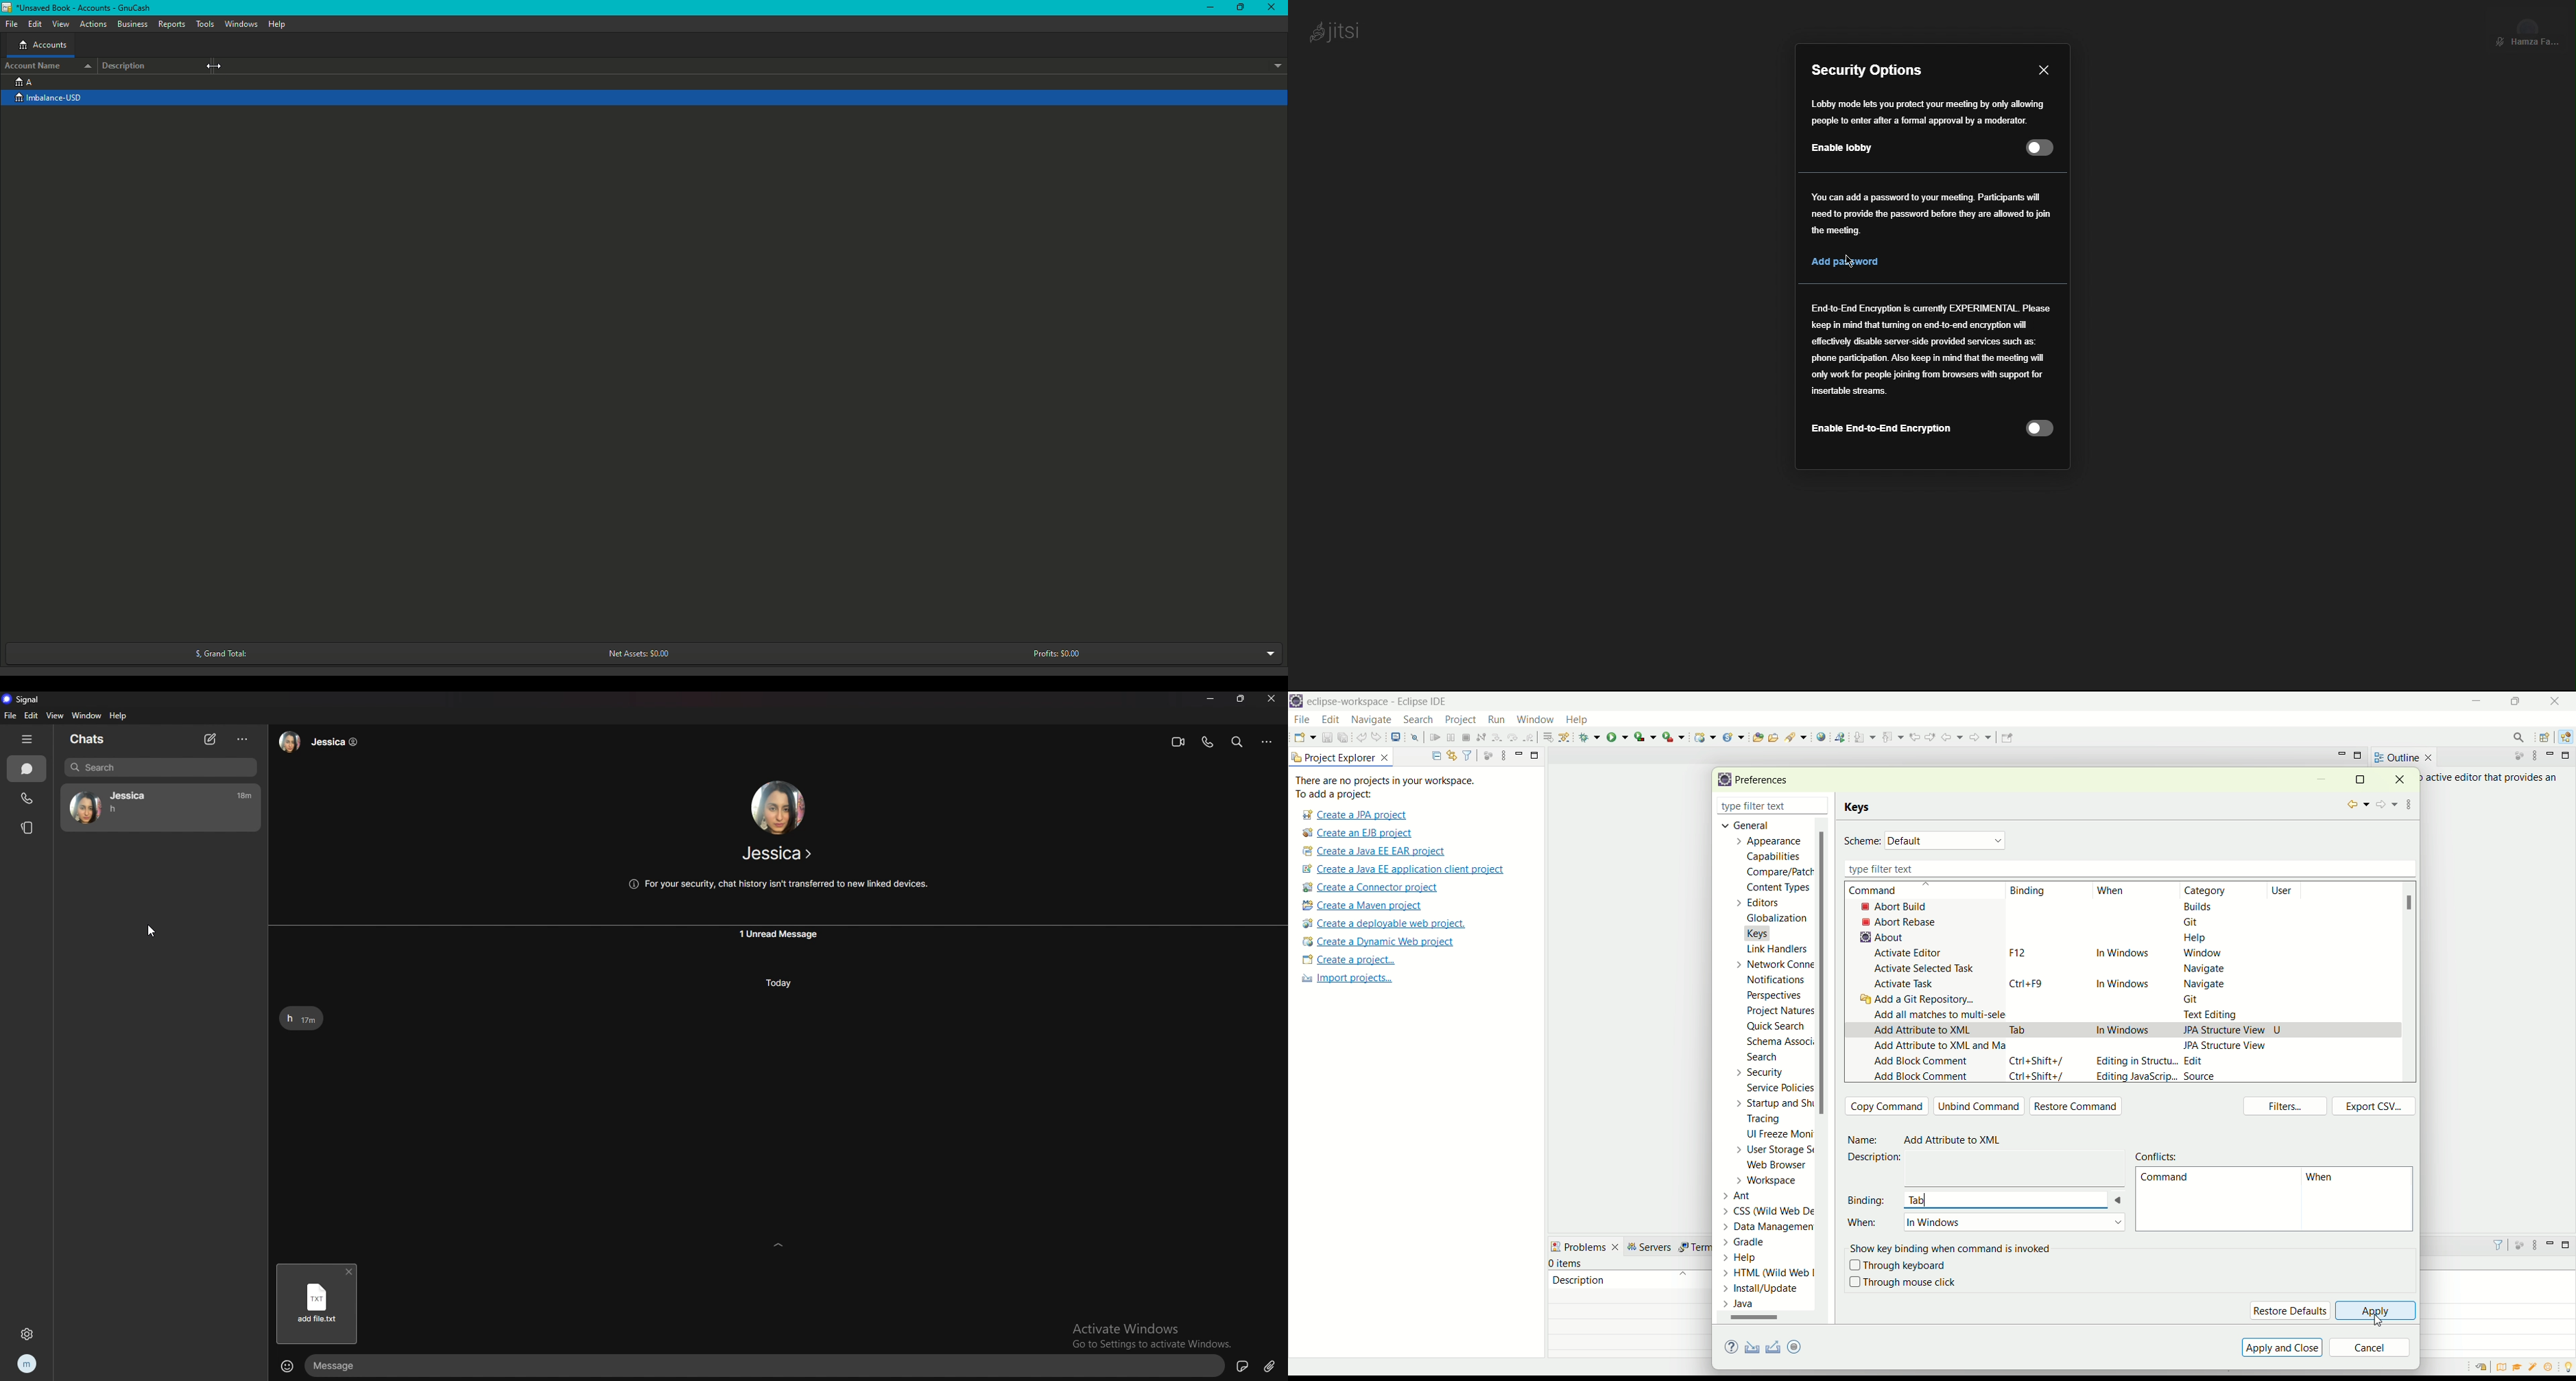  What do you see at coordinates (1653, 1247) in the screenshot?
I see `servers` at bounding box center [1653, 1247].